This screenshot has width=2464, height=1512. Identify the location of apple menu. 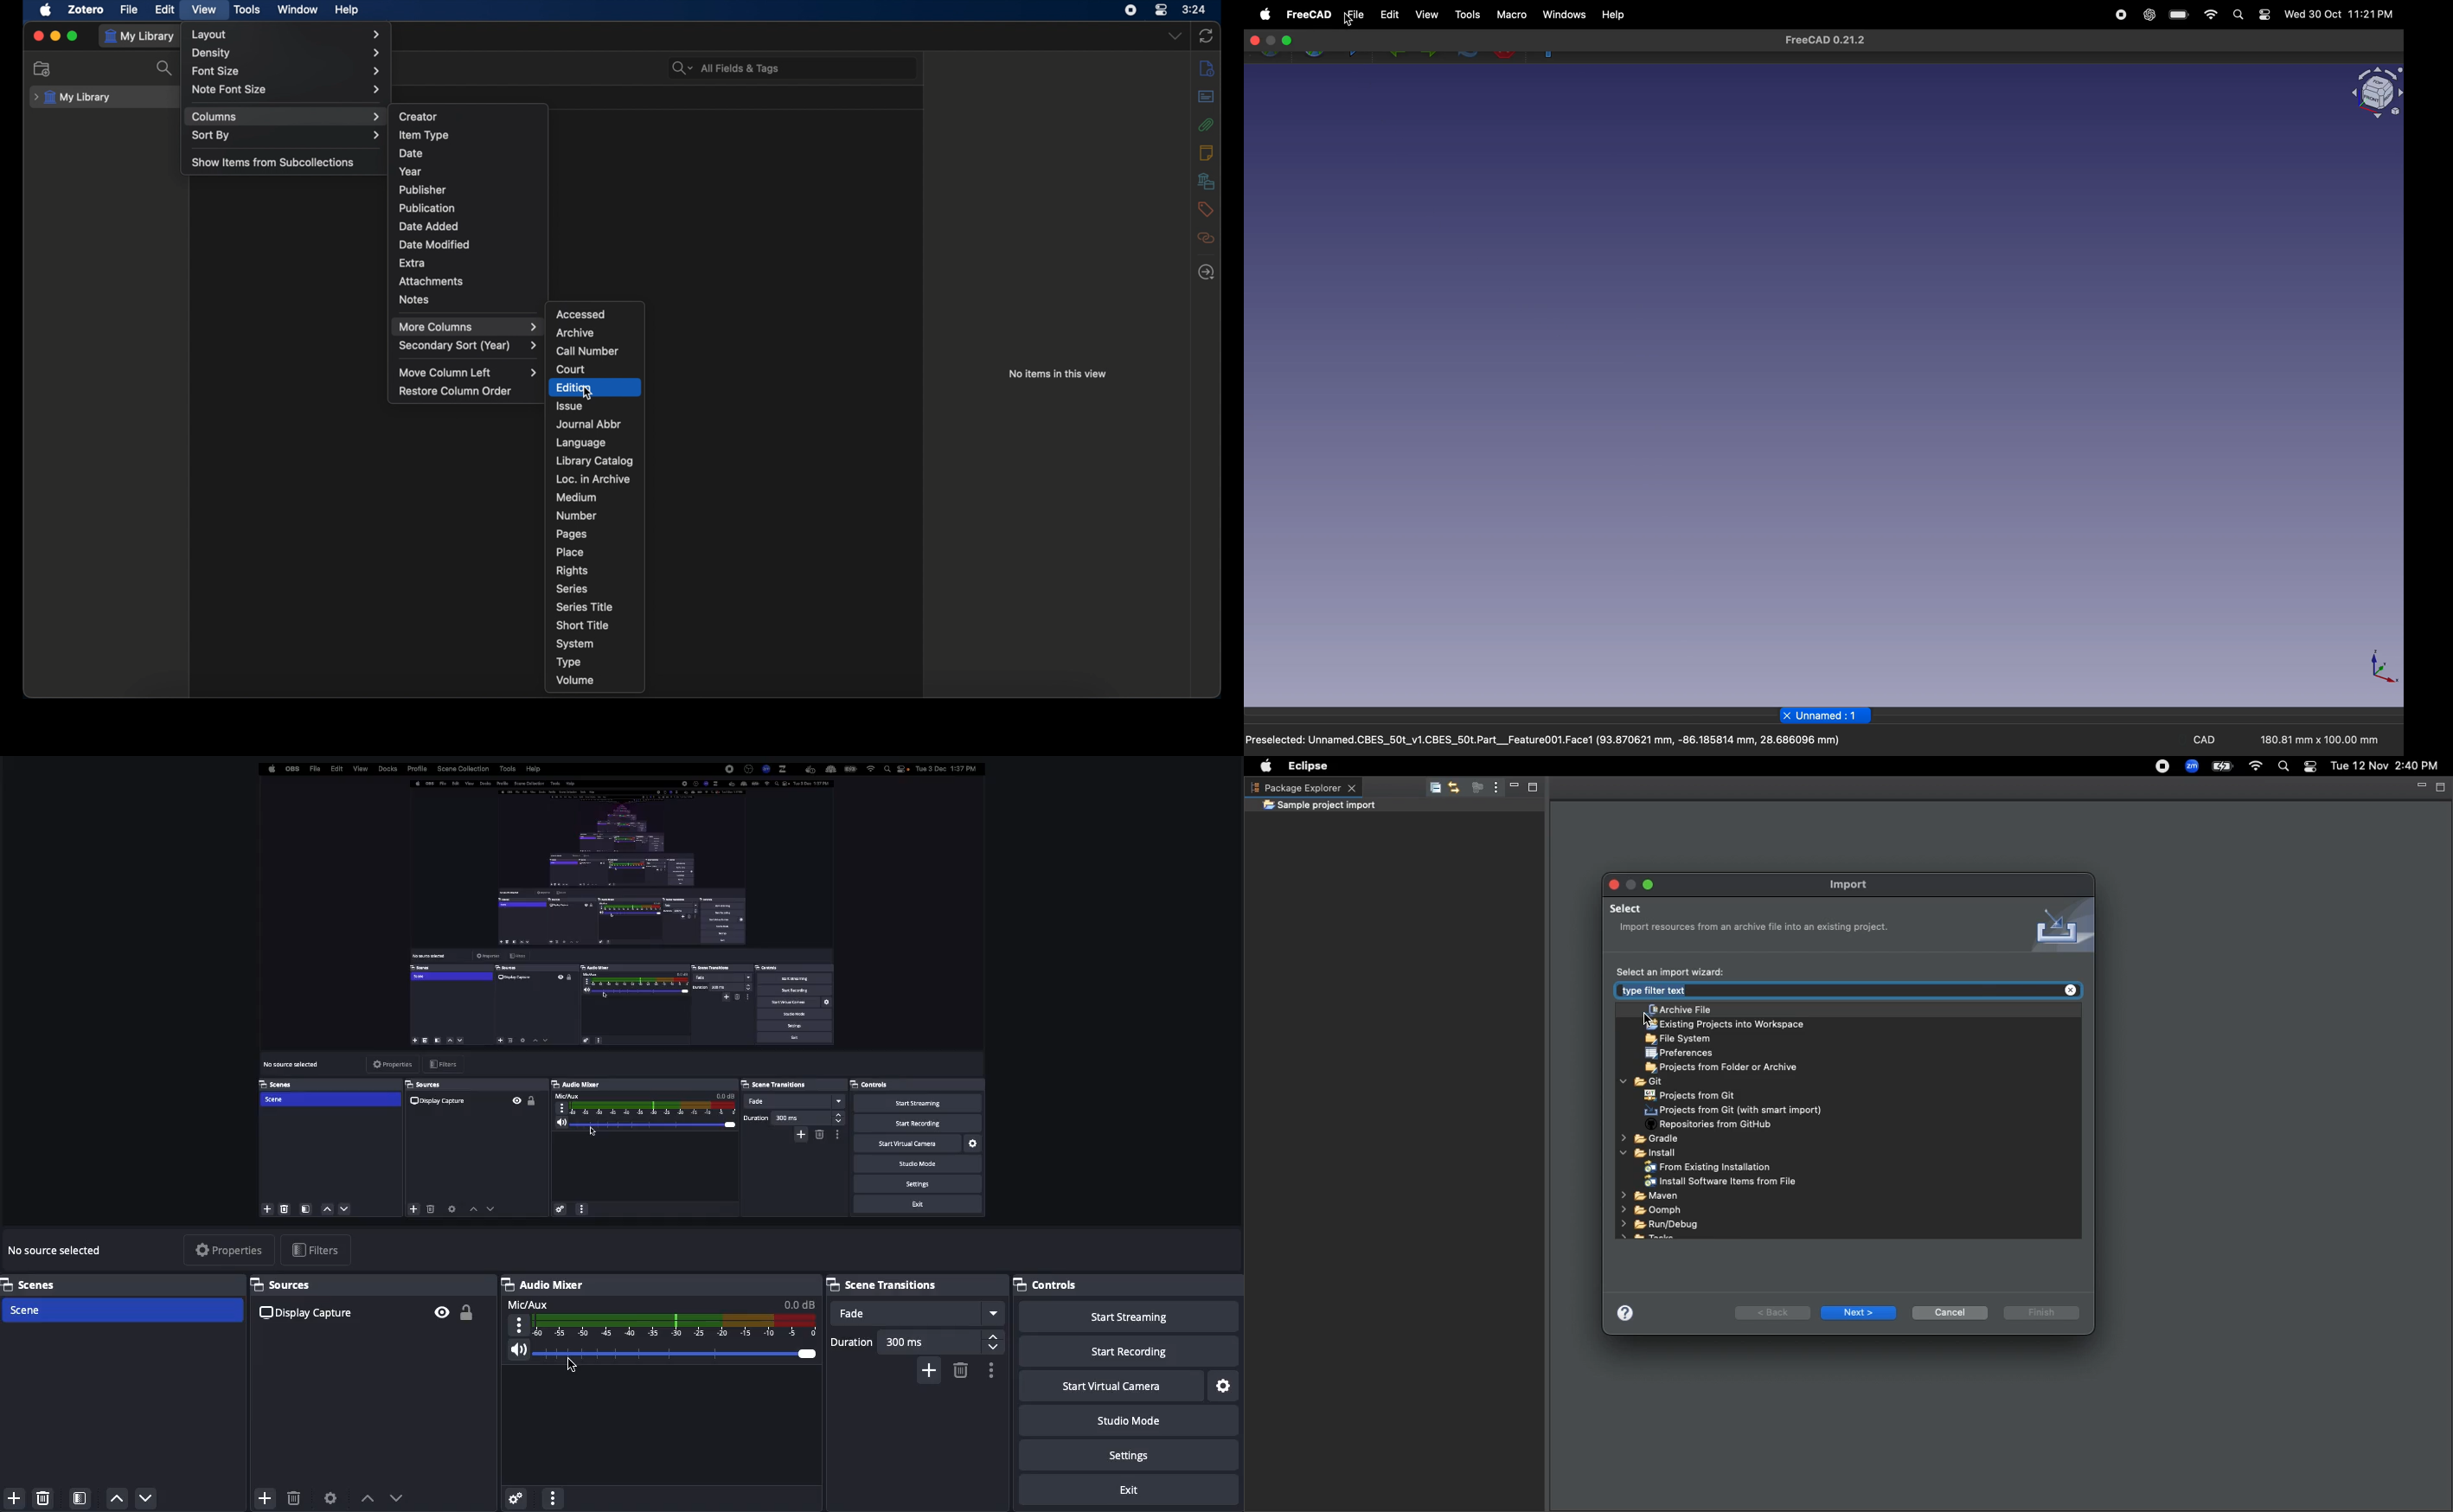
(1264, 13).